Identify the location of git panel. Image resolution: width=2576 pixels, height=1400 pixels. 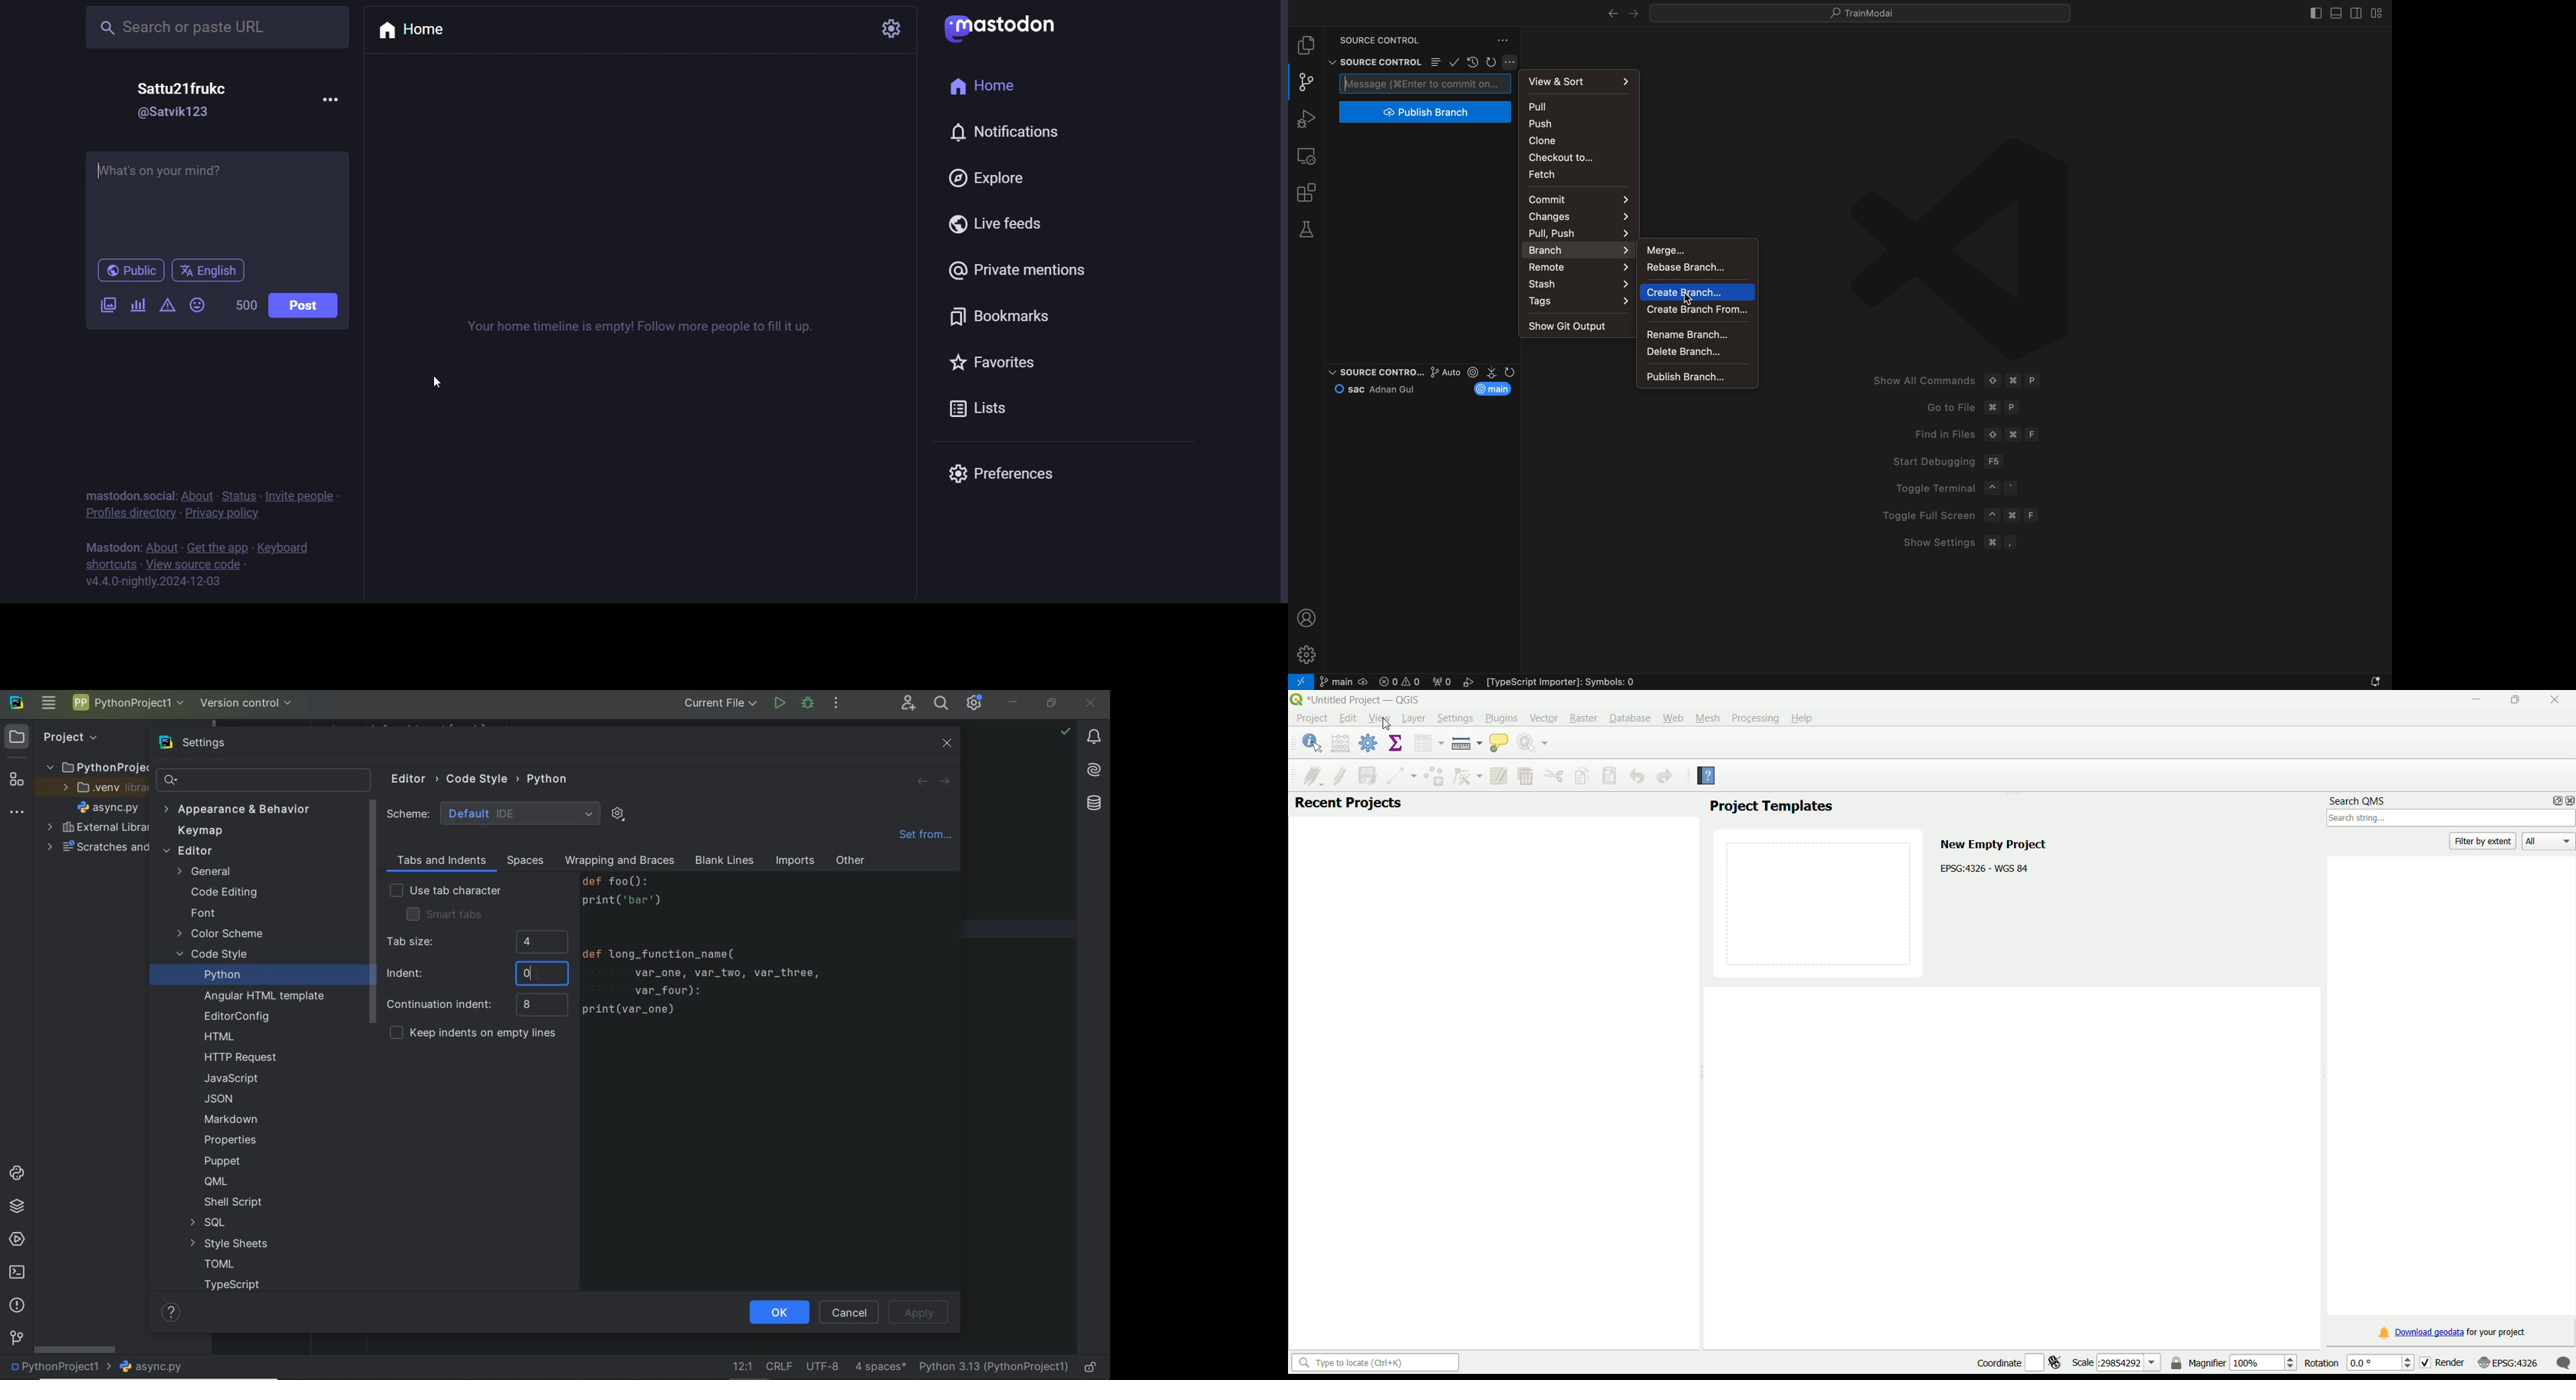
(1306, 82).